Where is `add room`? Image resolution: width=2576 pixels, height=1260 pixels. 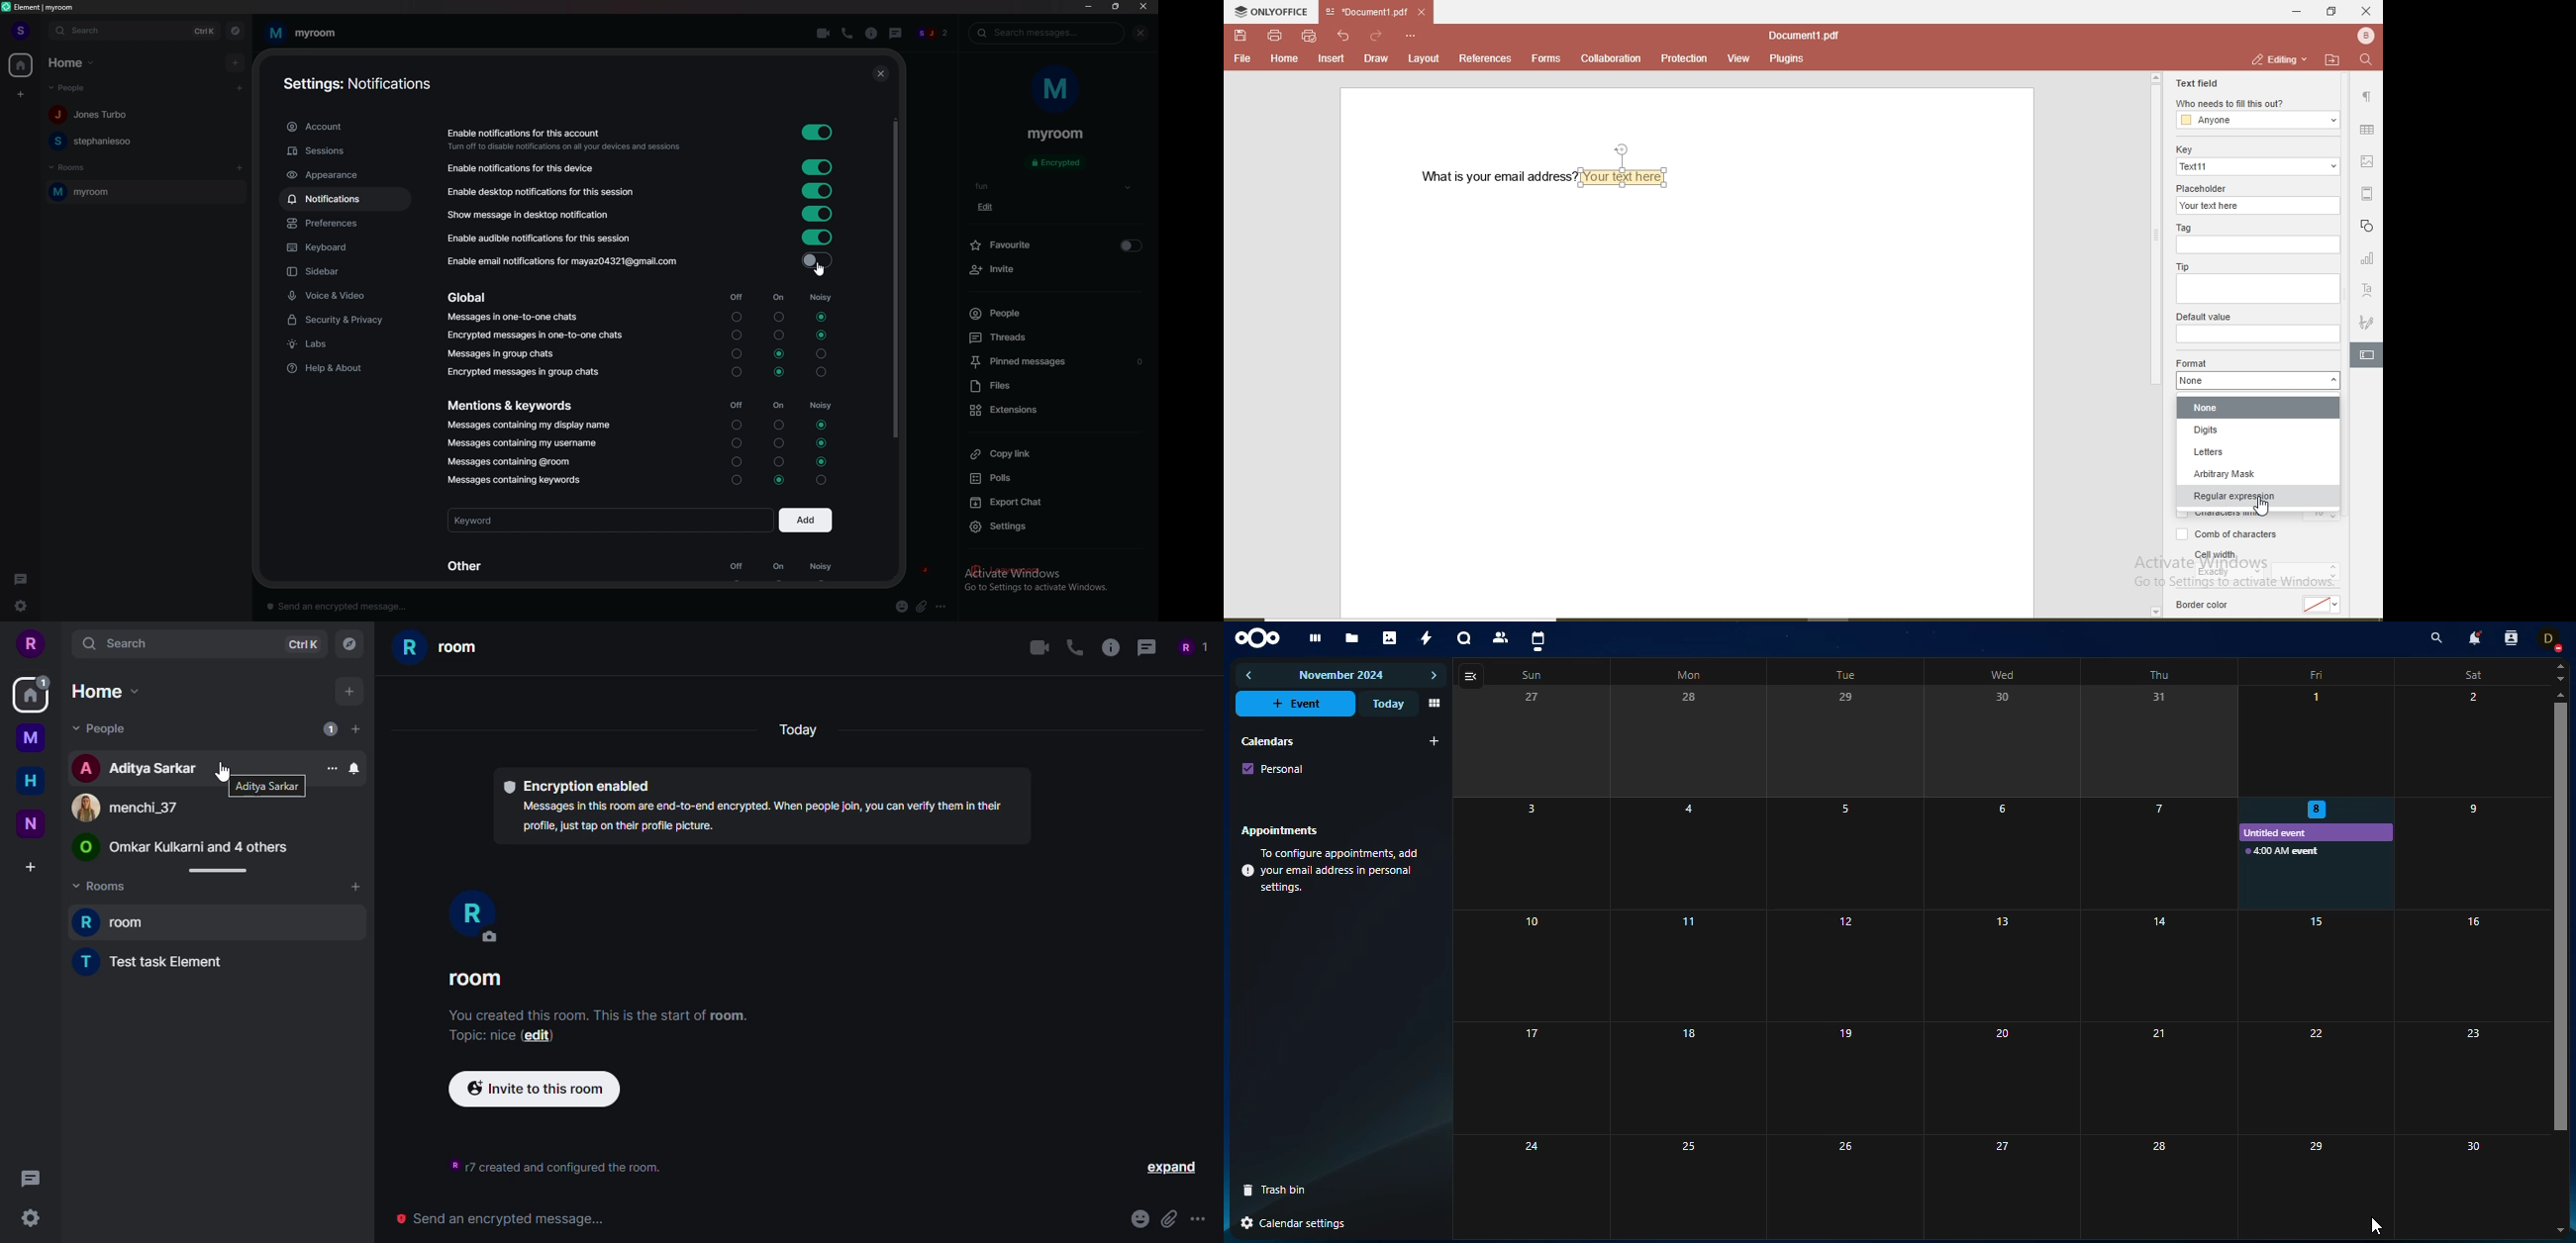 add room is located at coordinates (240, 168).